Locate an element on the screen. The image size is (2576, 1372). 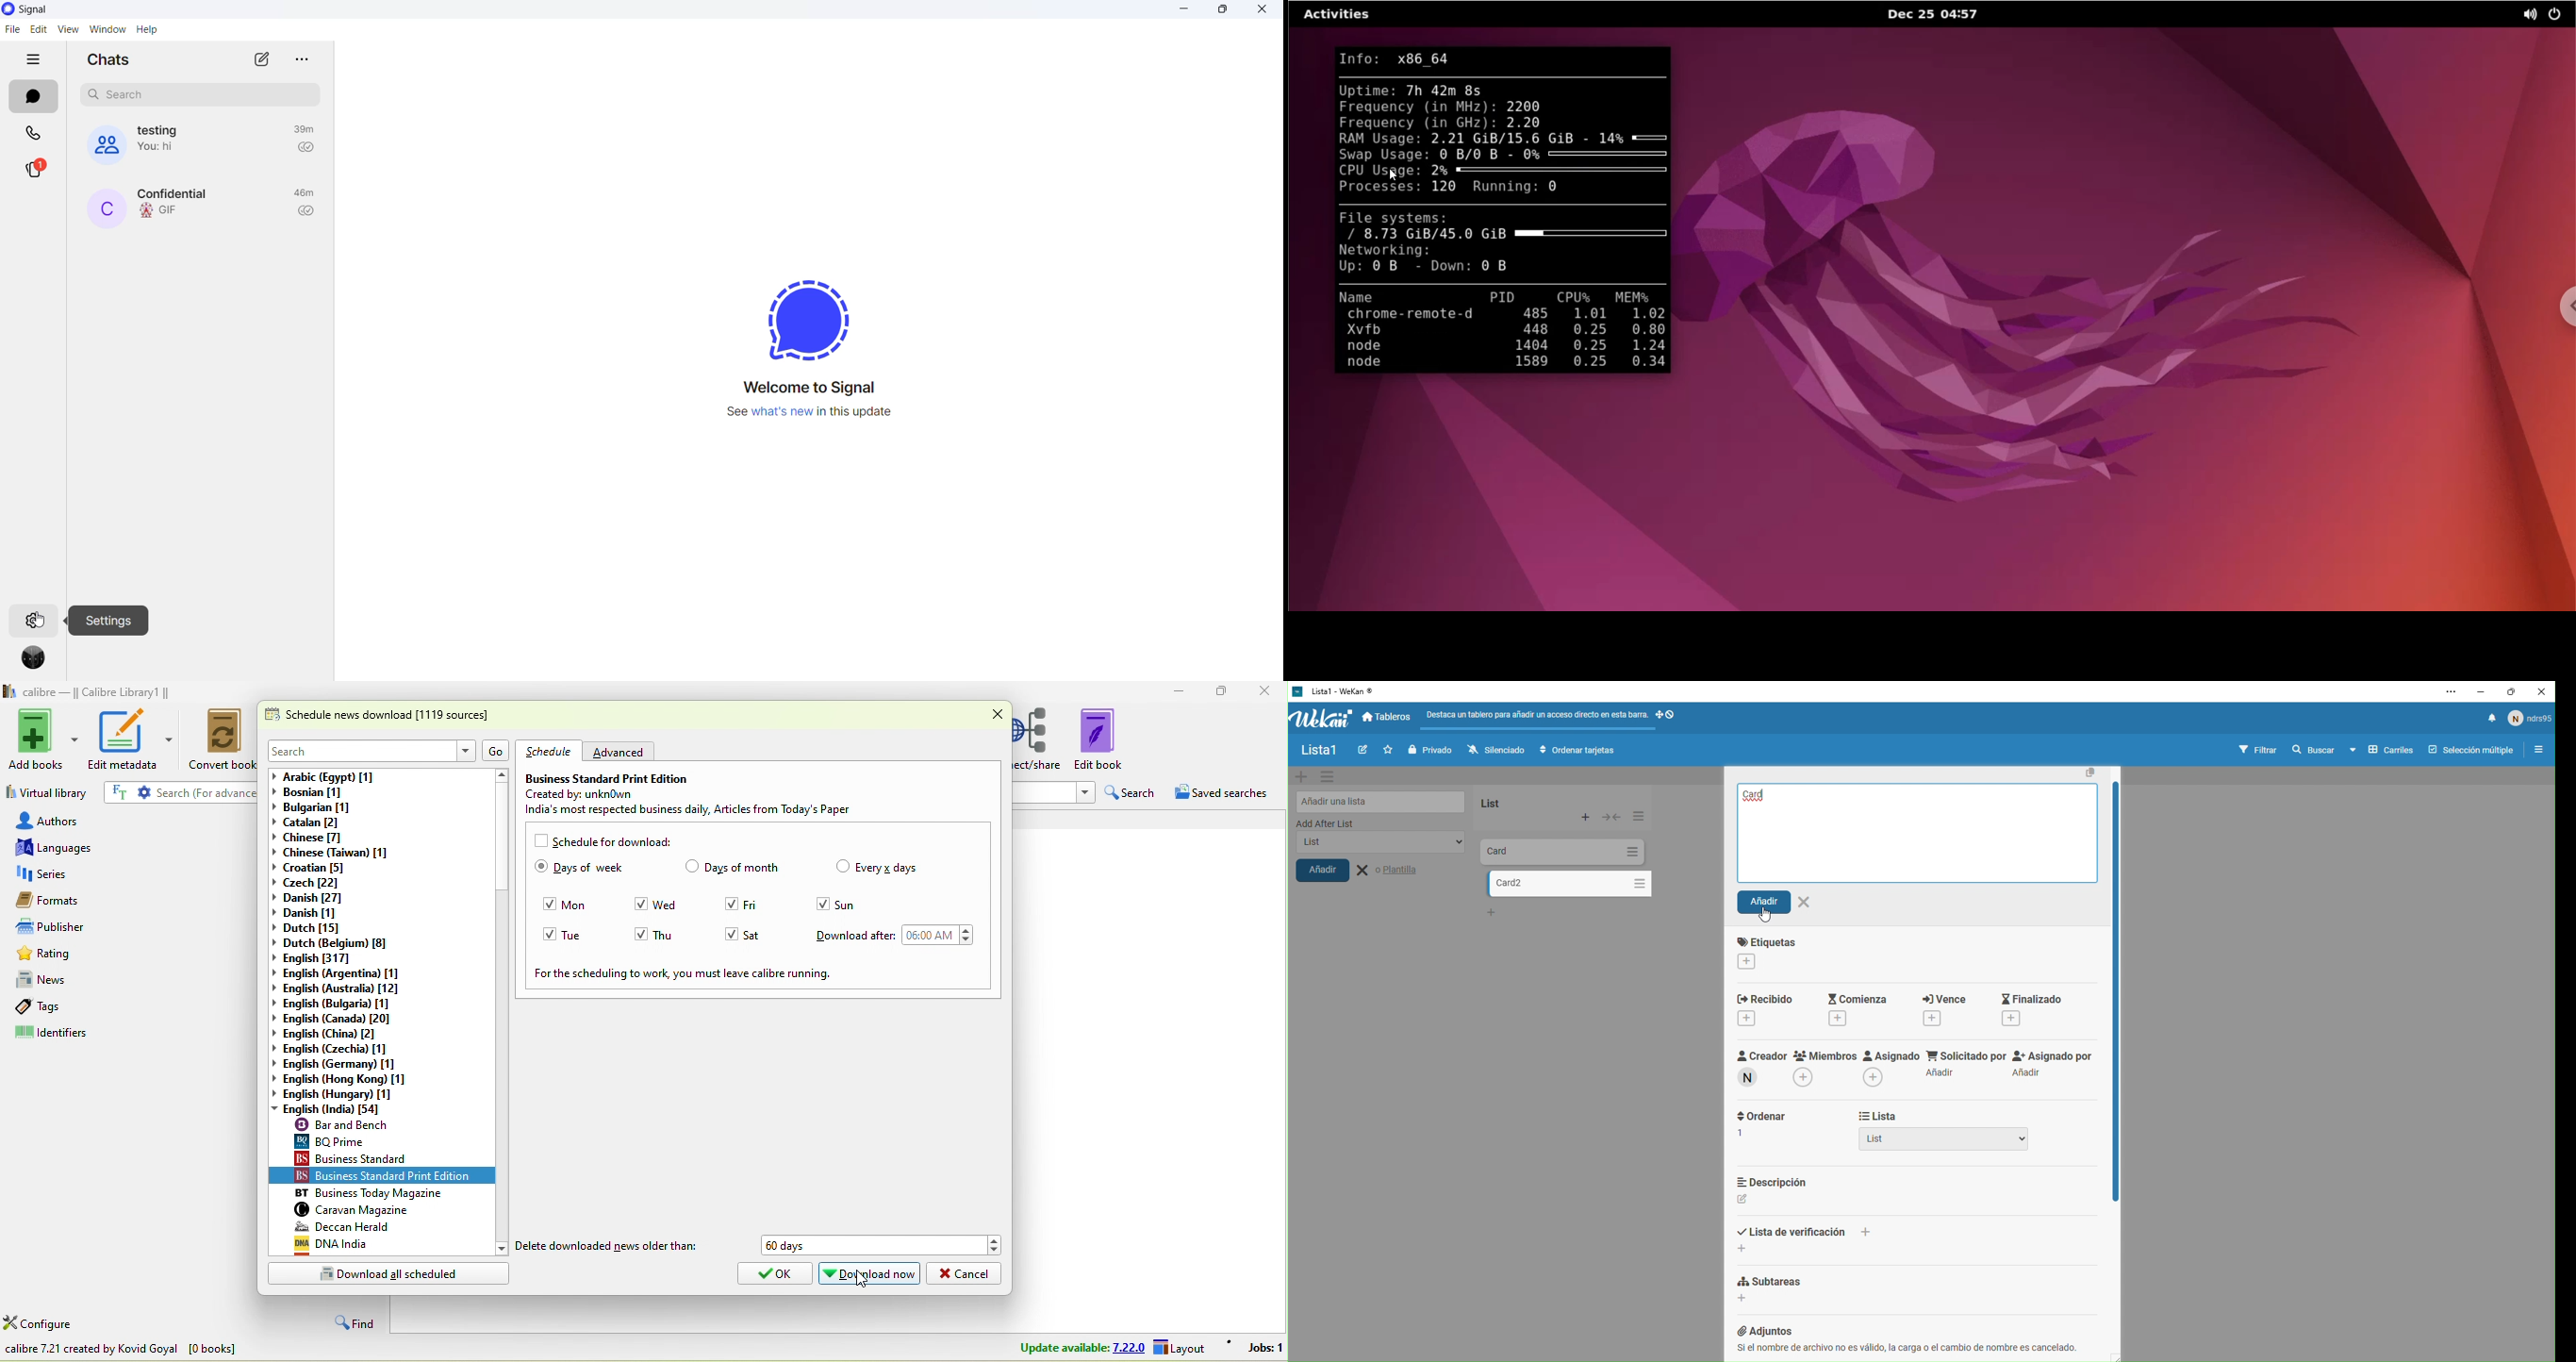
Options is located at coordinates (1636, 881).